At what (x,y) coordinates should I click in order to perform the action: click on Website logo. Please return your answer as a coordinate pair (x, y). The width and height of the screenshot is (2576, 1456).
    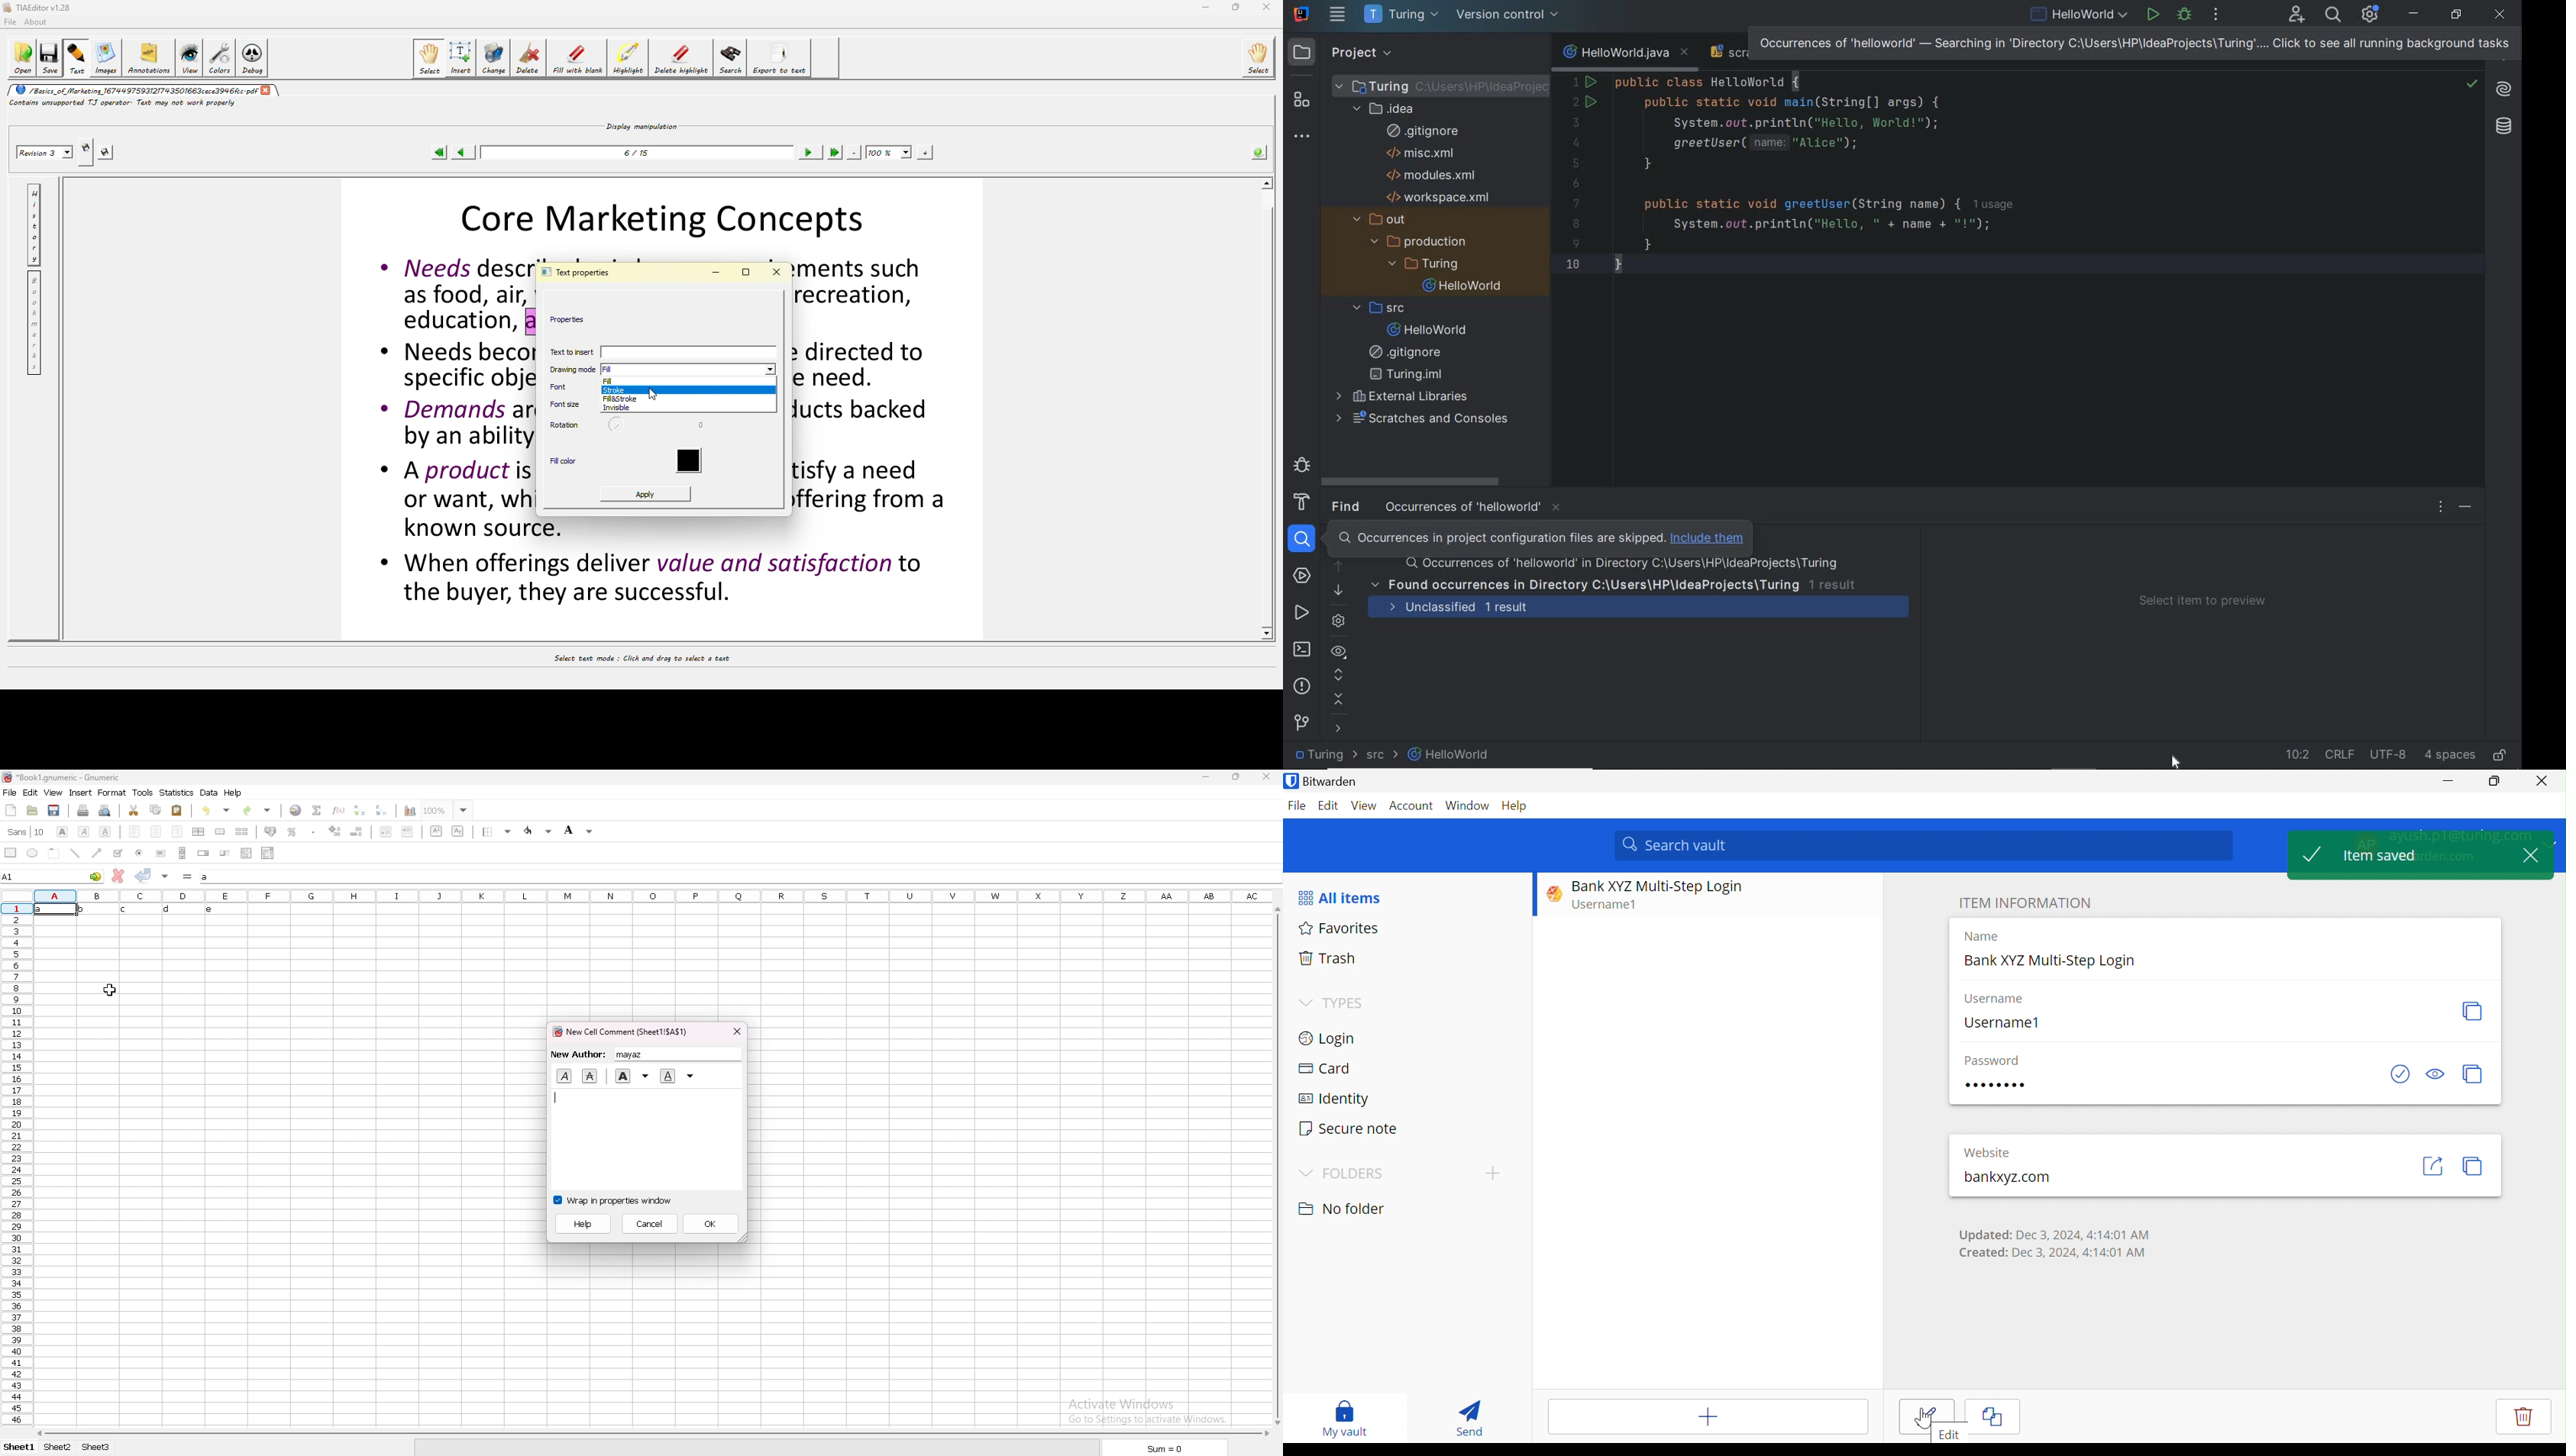
    Looking at the image, I should click on (1551, 893).